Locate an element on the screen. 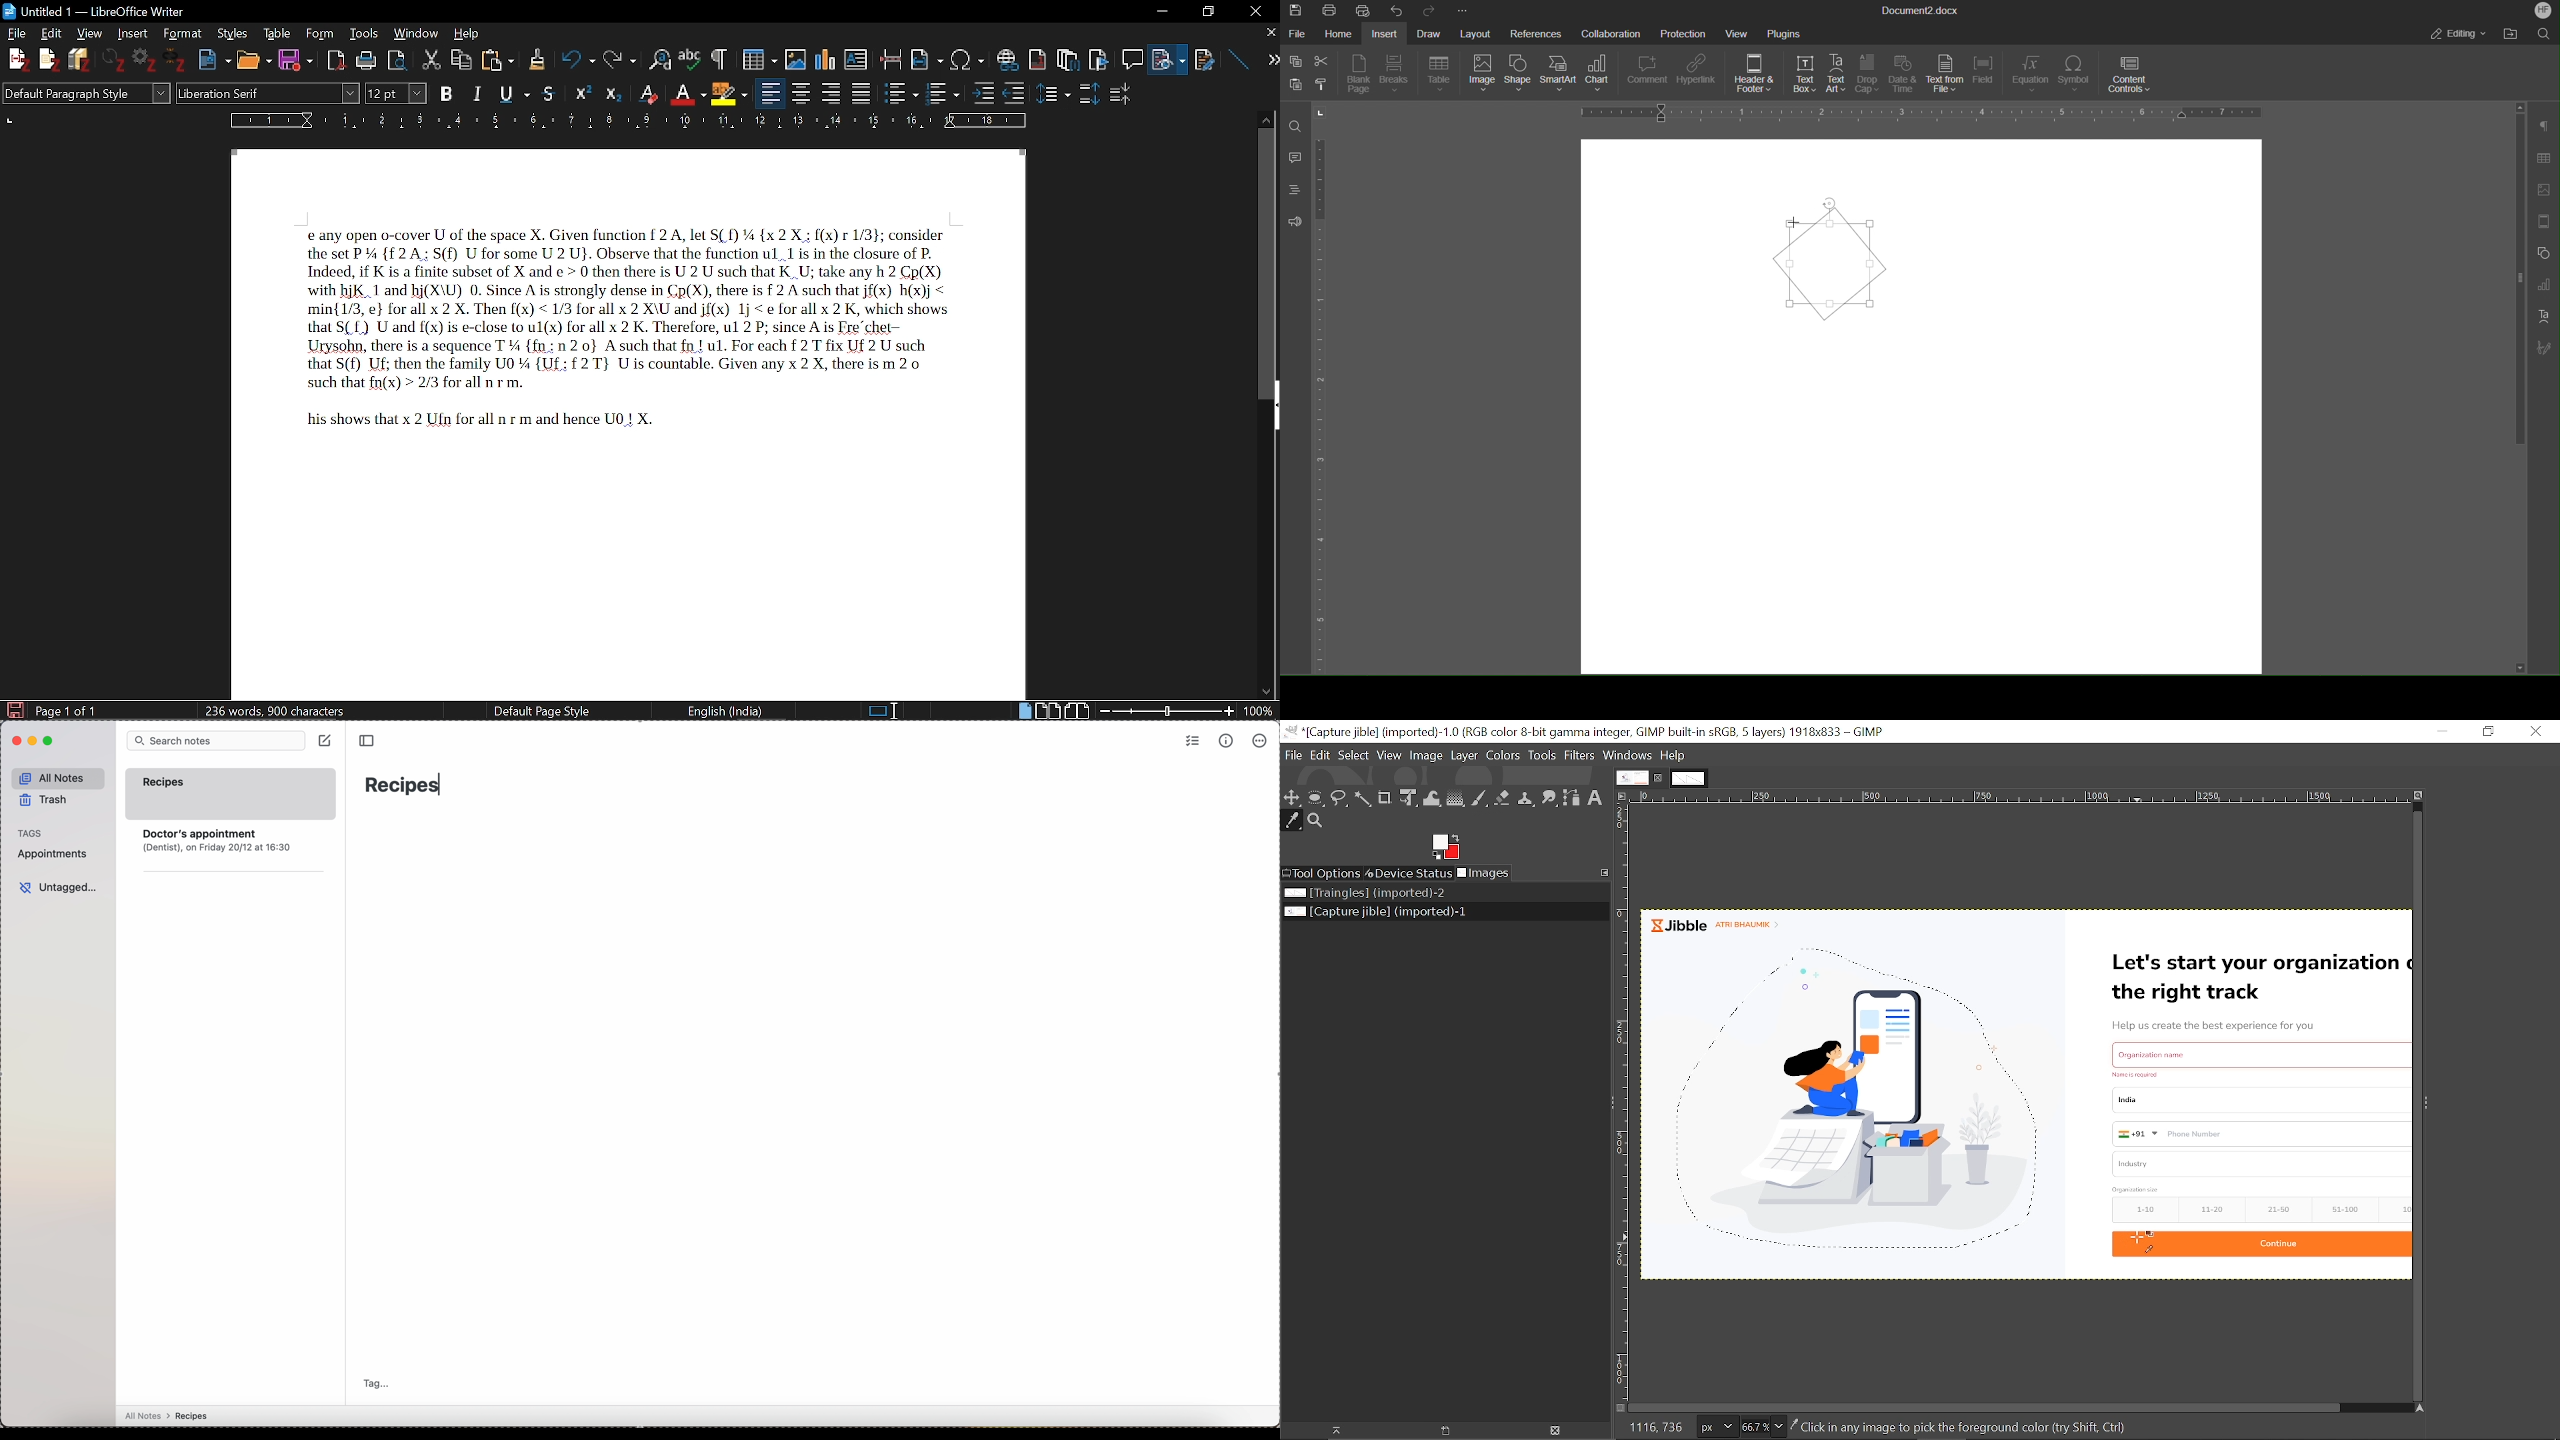  Copy Style is located at coordinates (1326, 85).